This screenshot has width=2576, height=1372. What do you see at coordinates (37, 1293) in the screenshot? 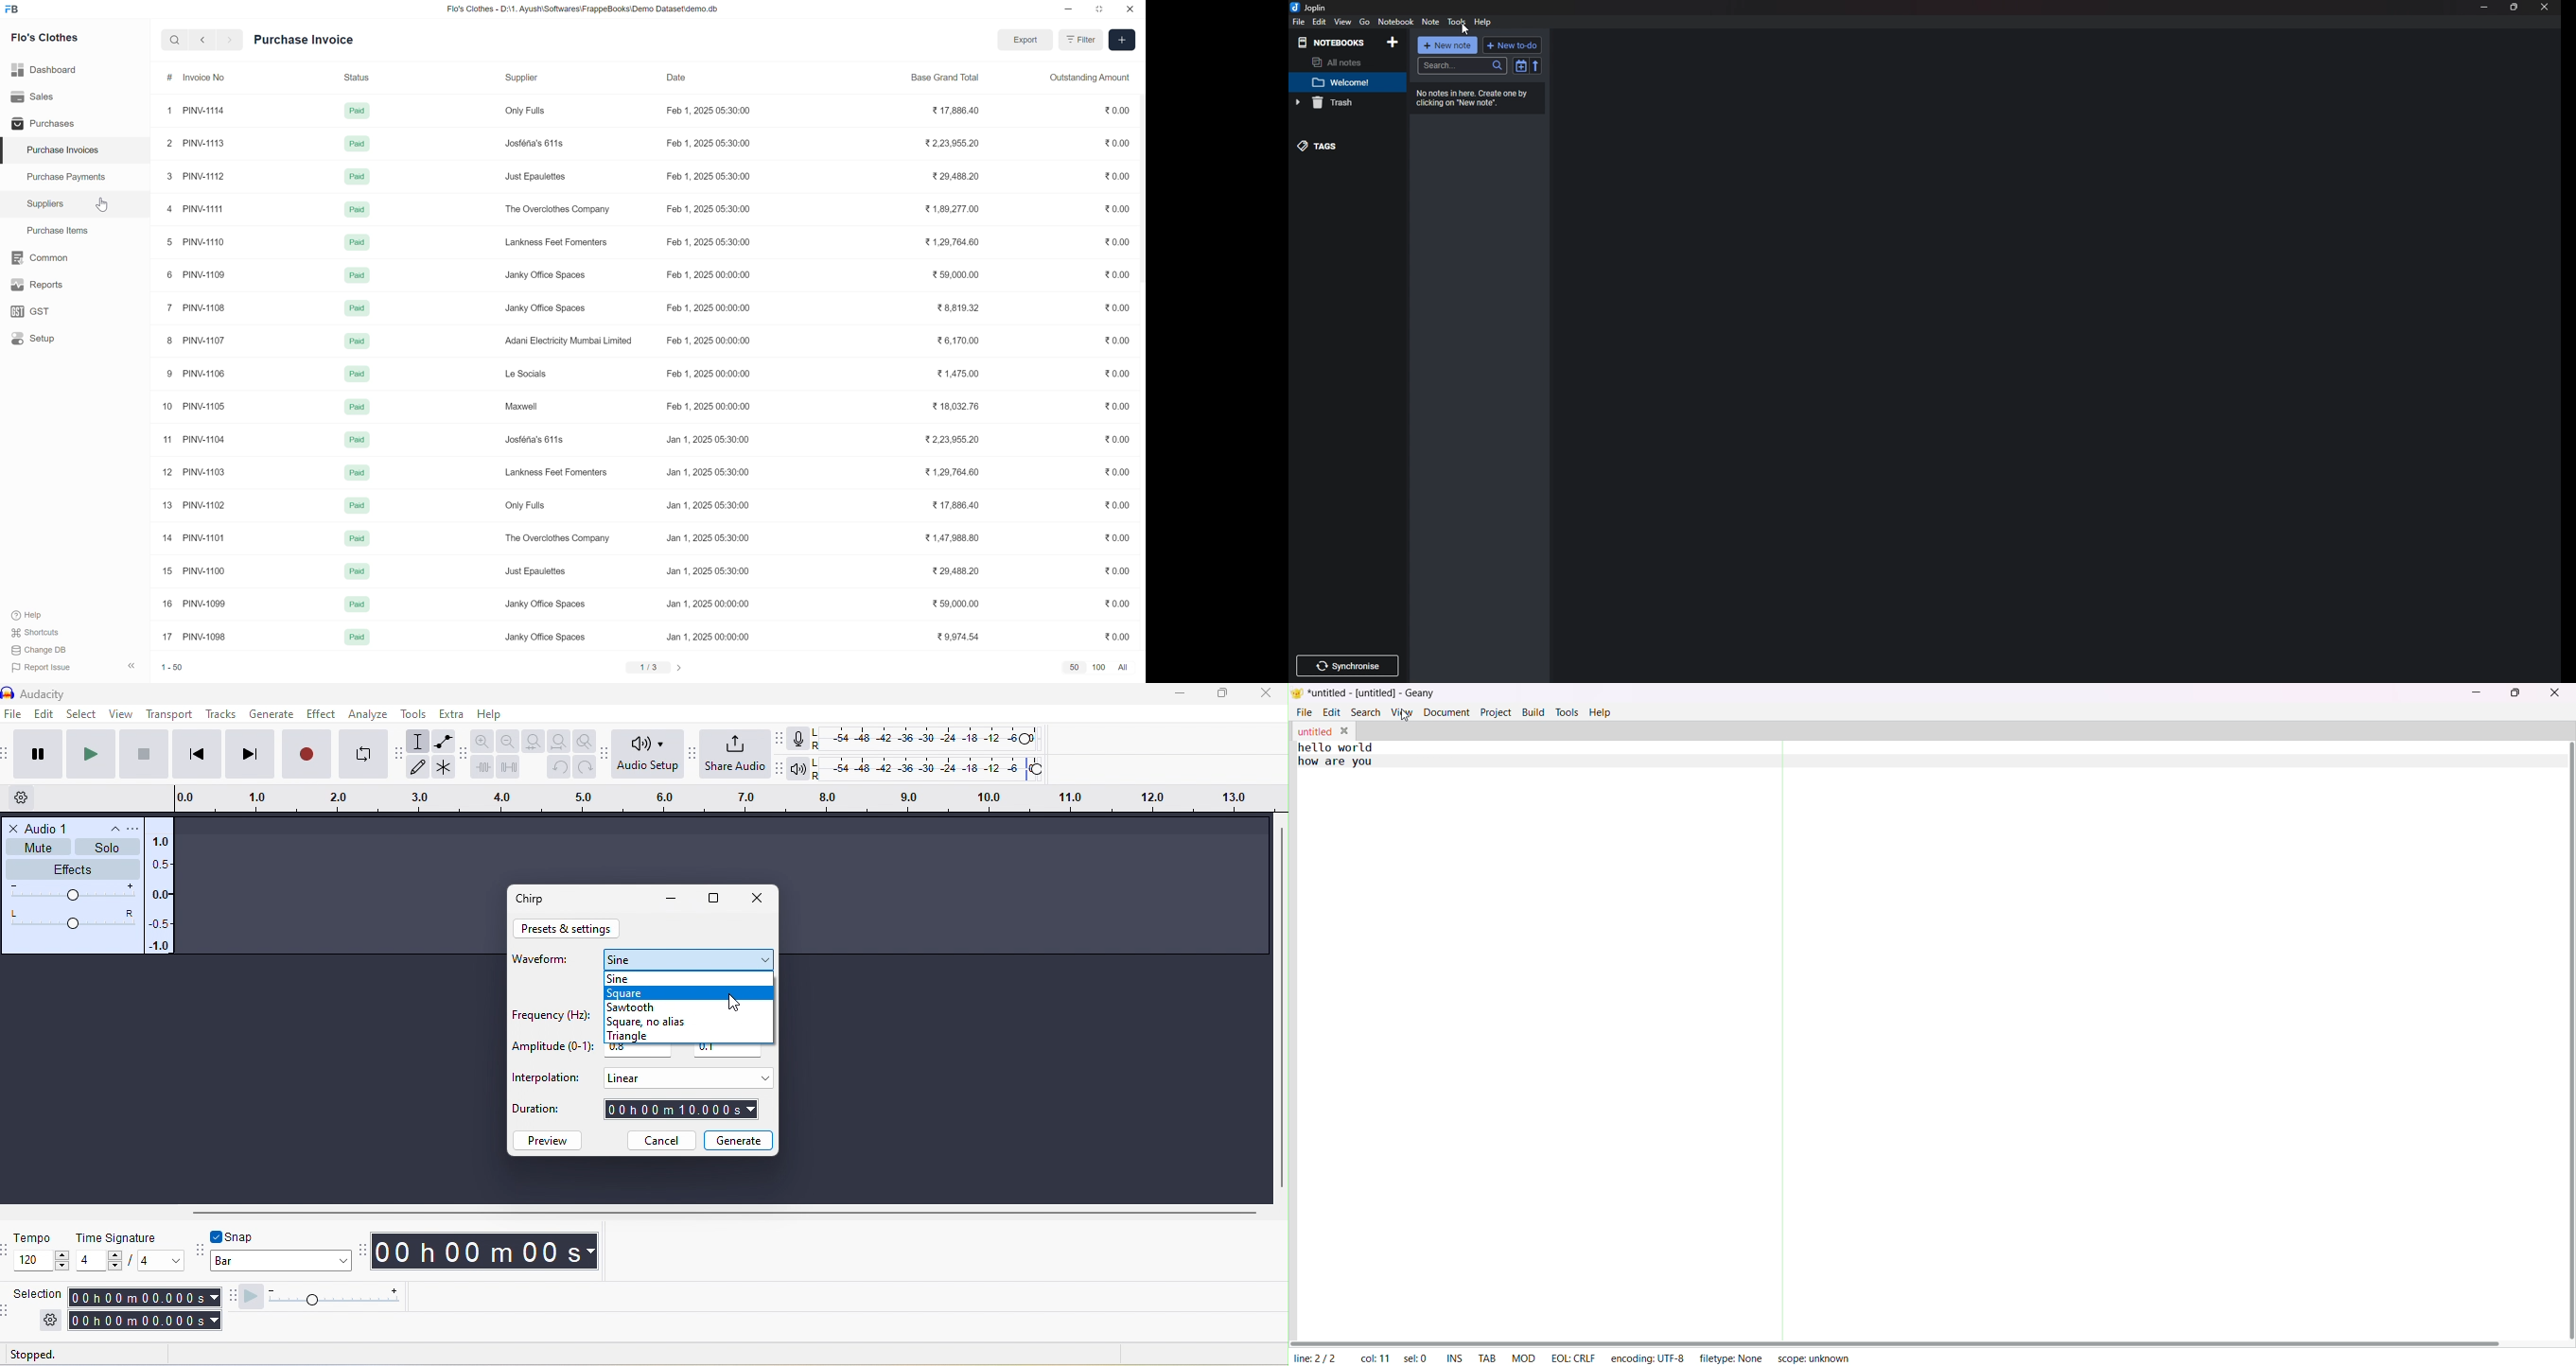
I see `selection` at bounding box center [37, 1293].